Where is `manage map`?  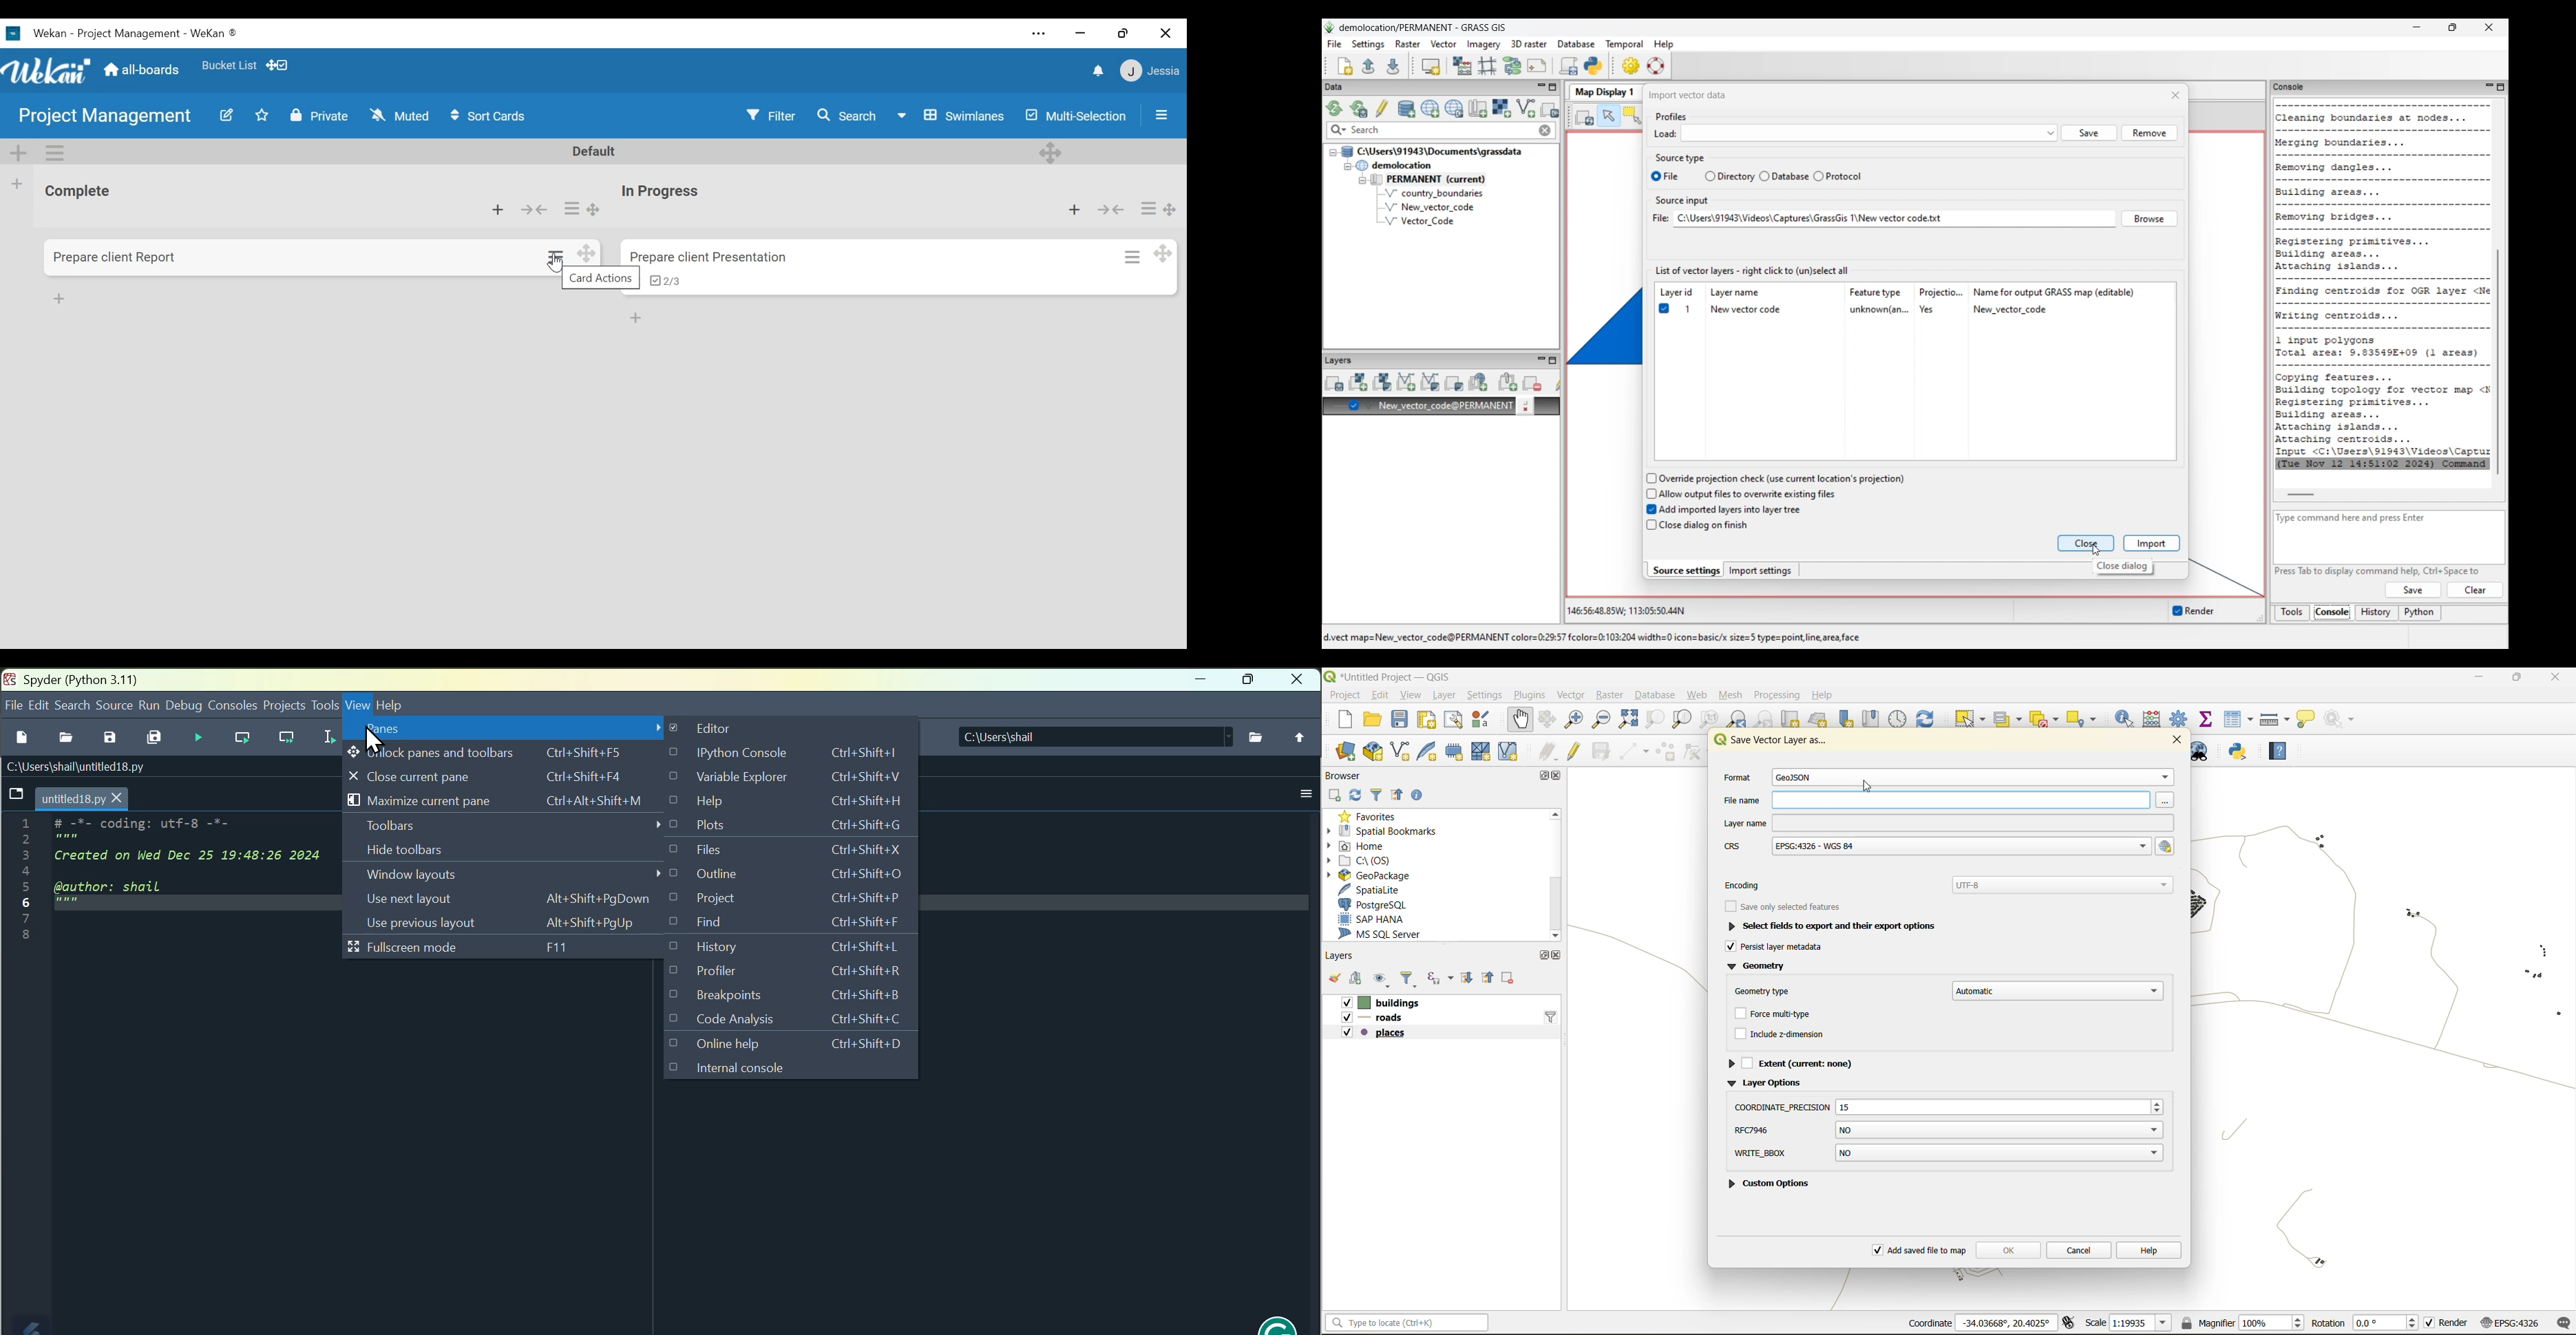 manage map is located at coordinates (1380, 978).